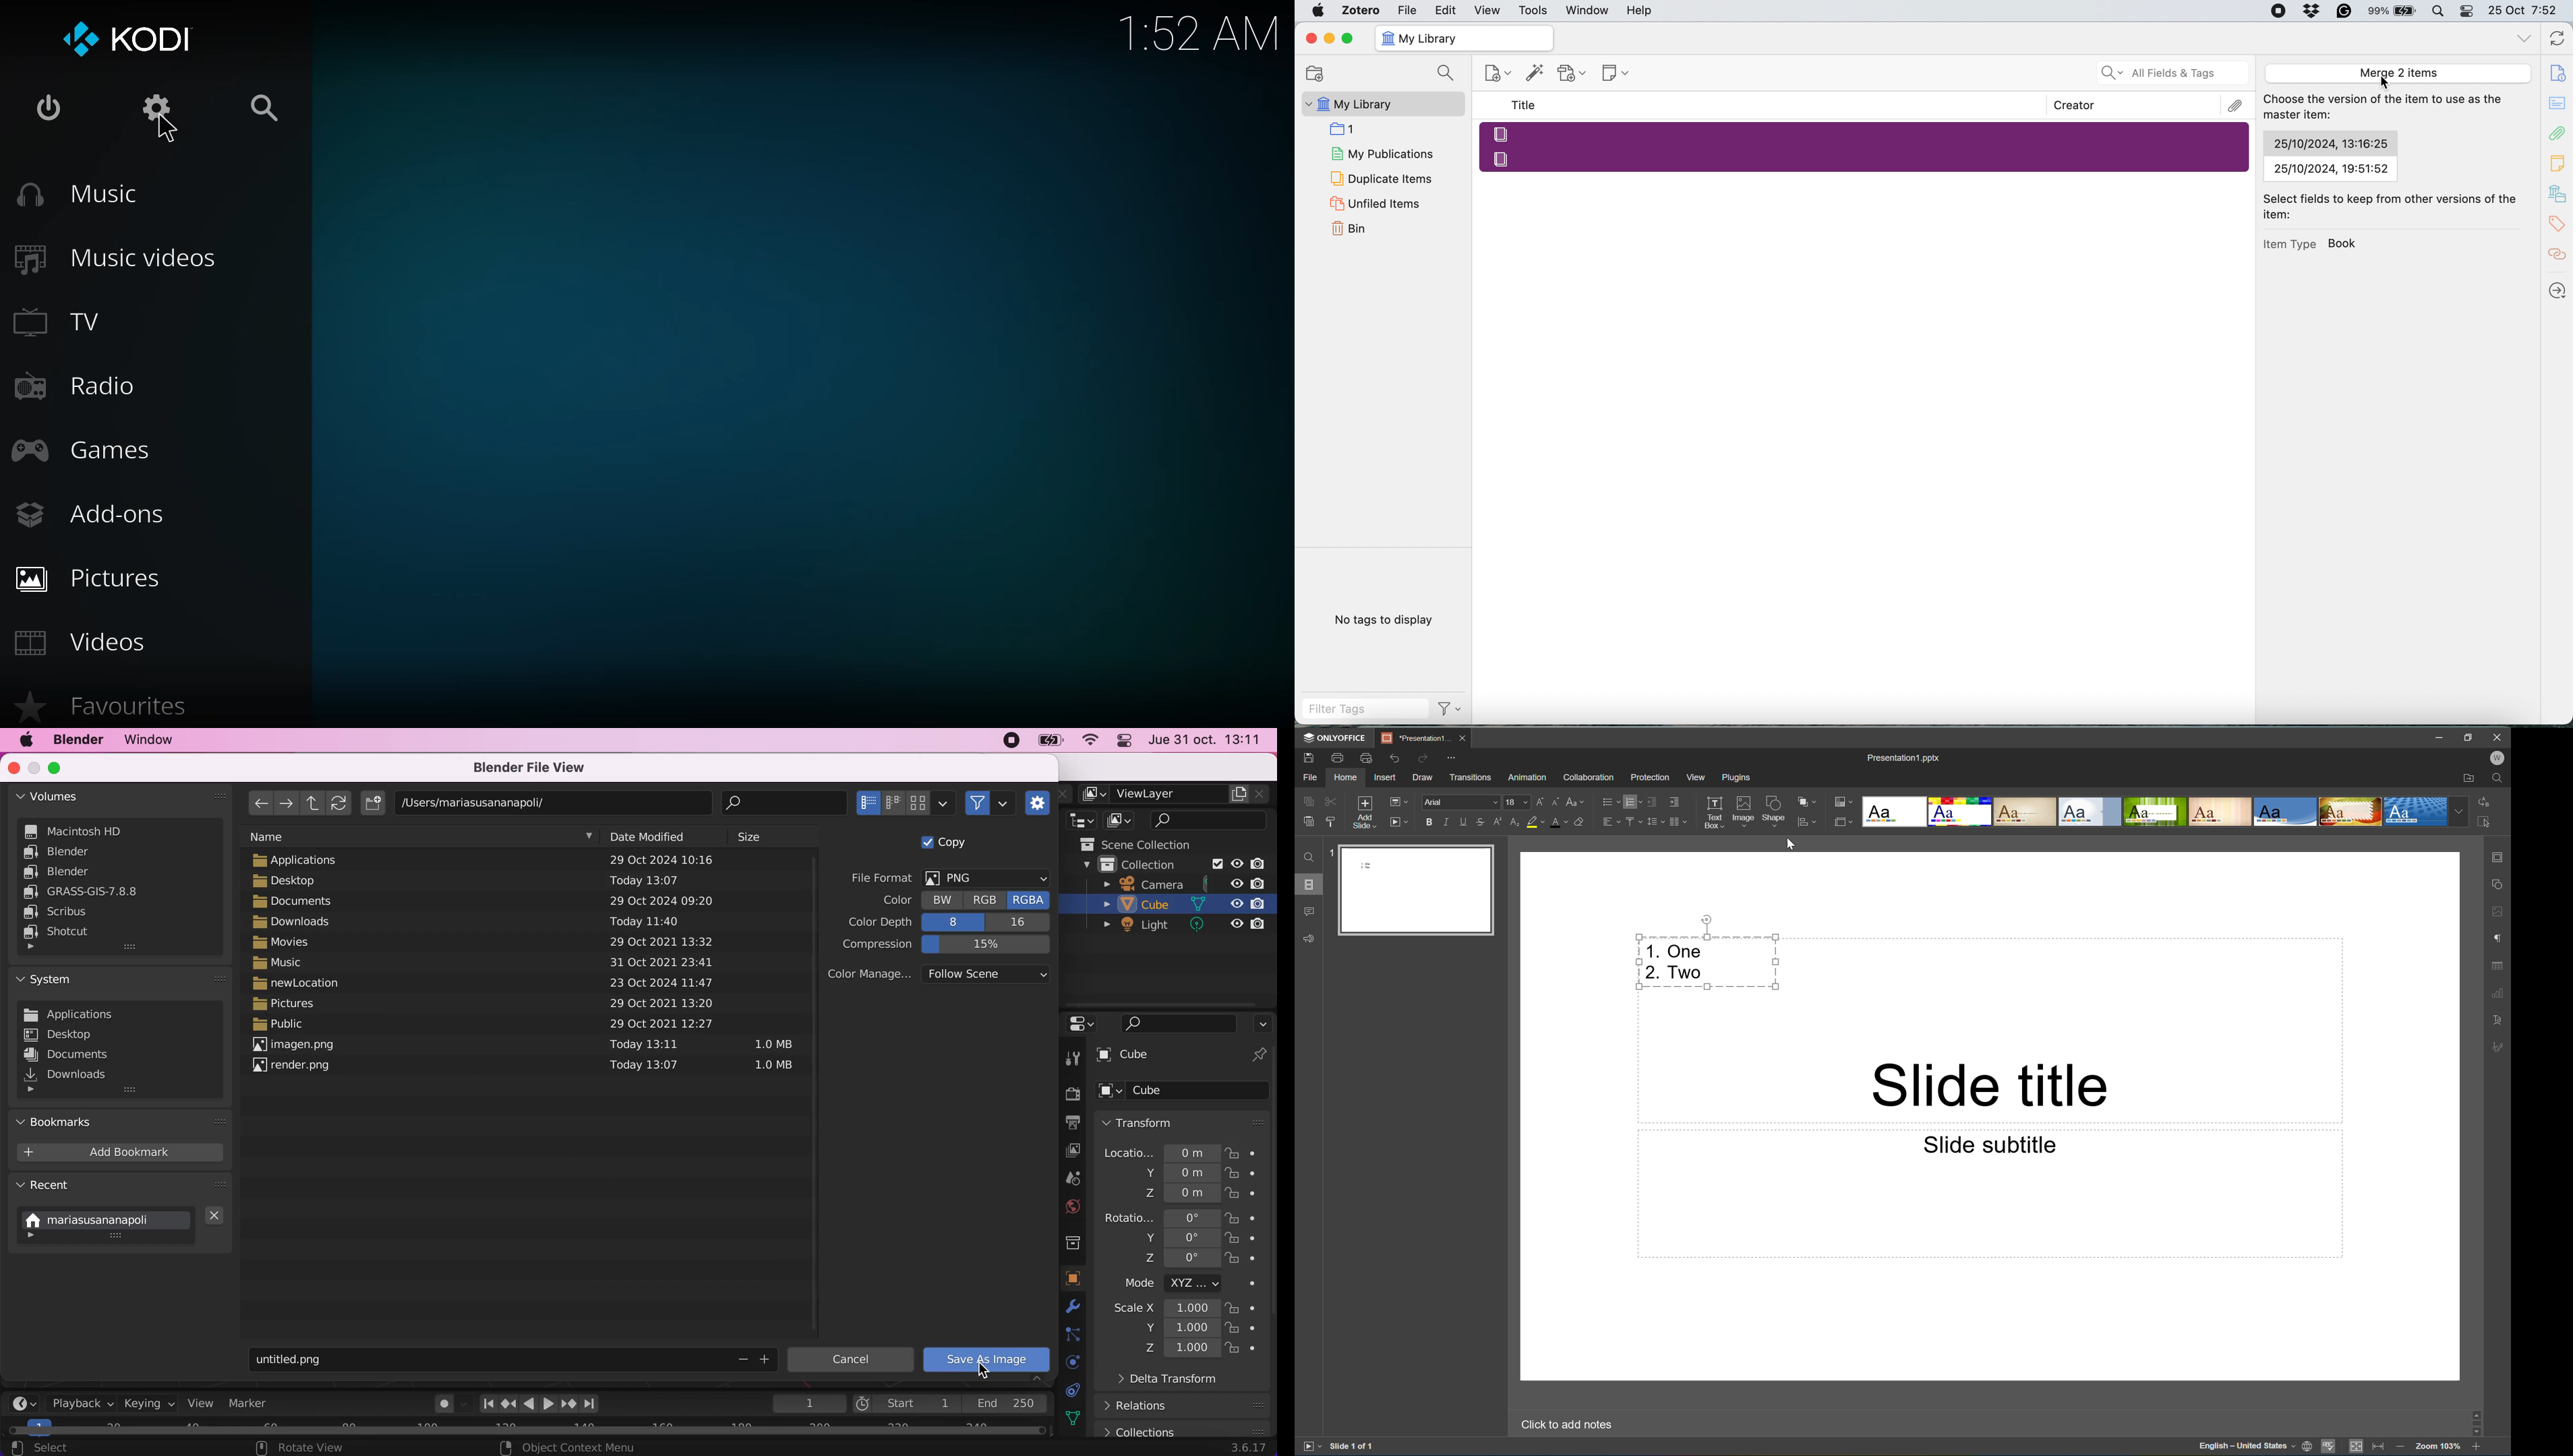  Describe the element at coordinates (1418, 738) in the screenshot. I see `*Presentation1...` at that location.